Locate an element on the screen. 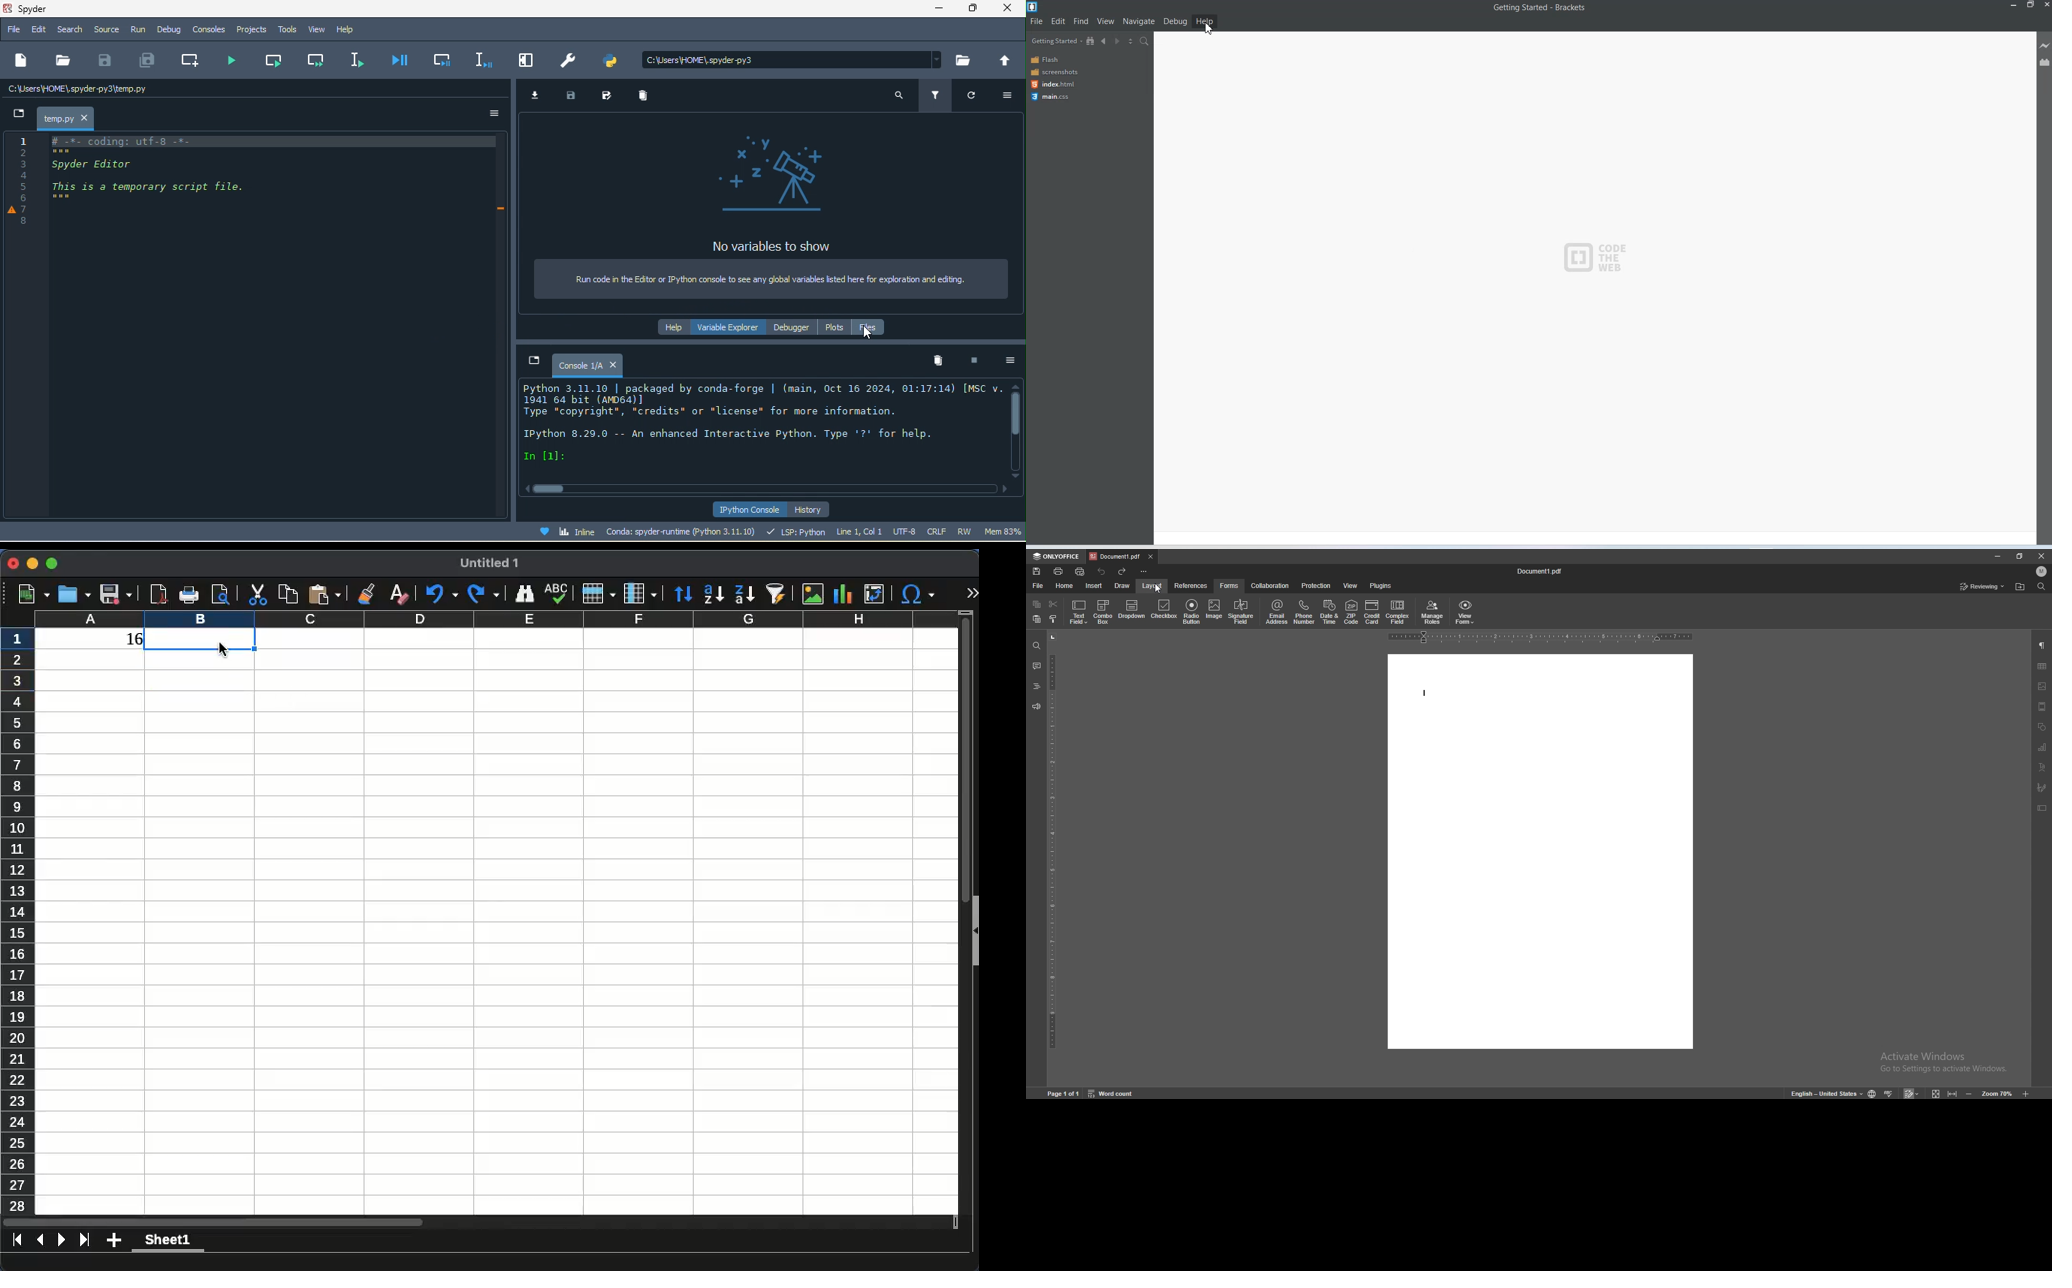  create new cell is located at coordinates (189, 60).